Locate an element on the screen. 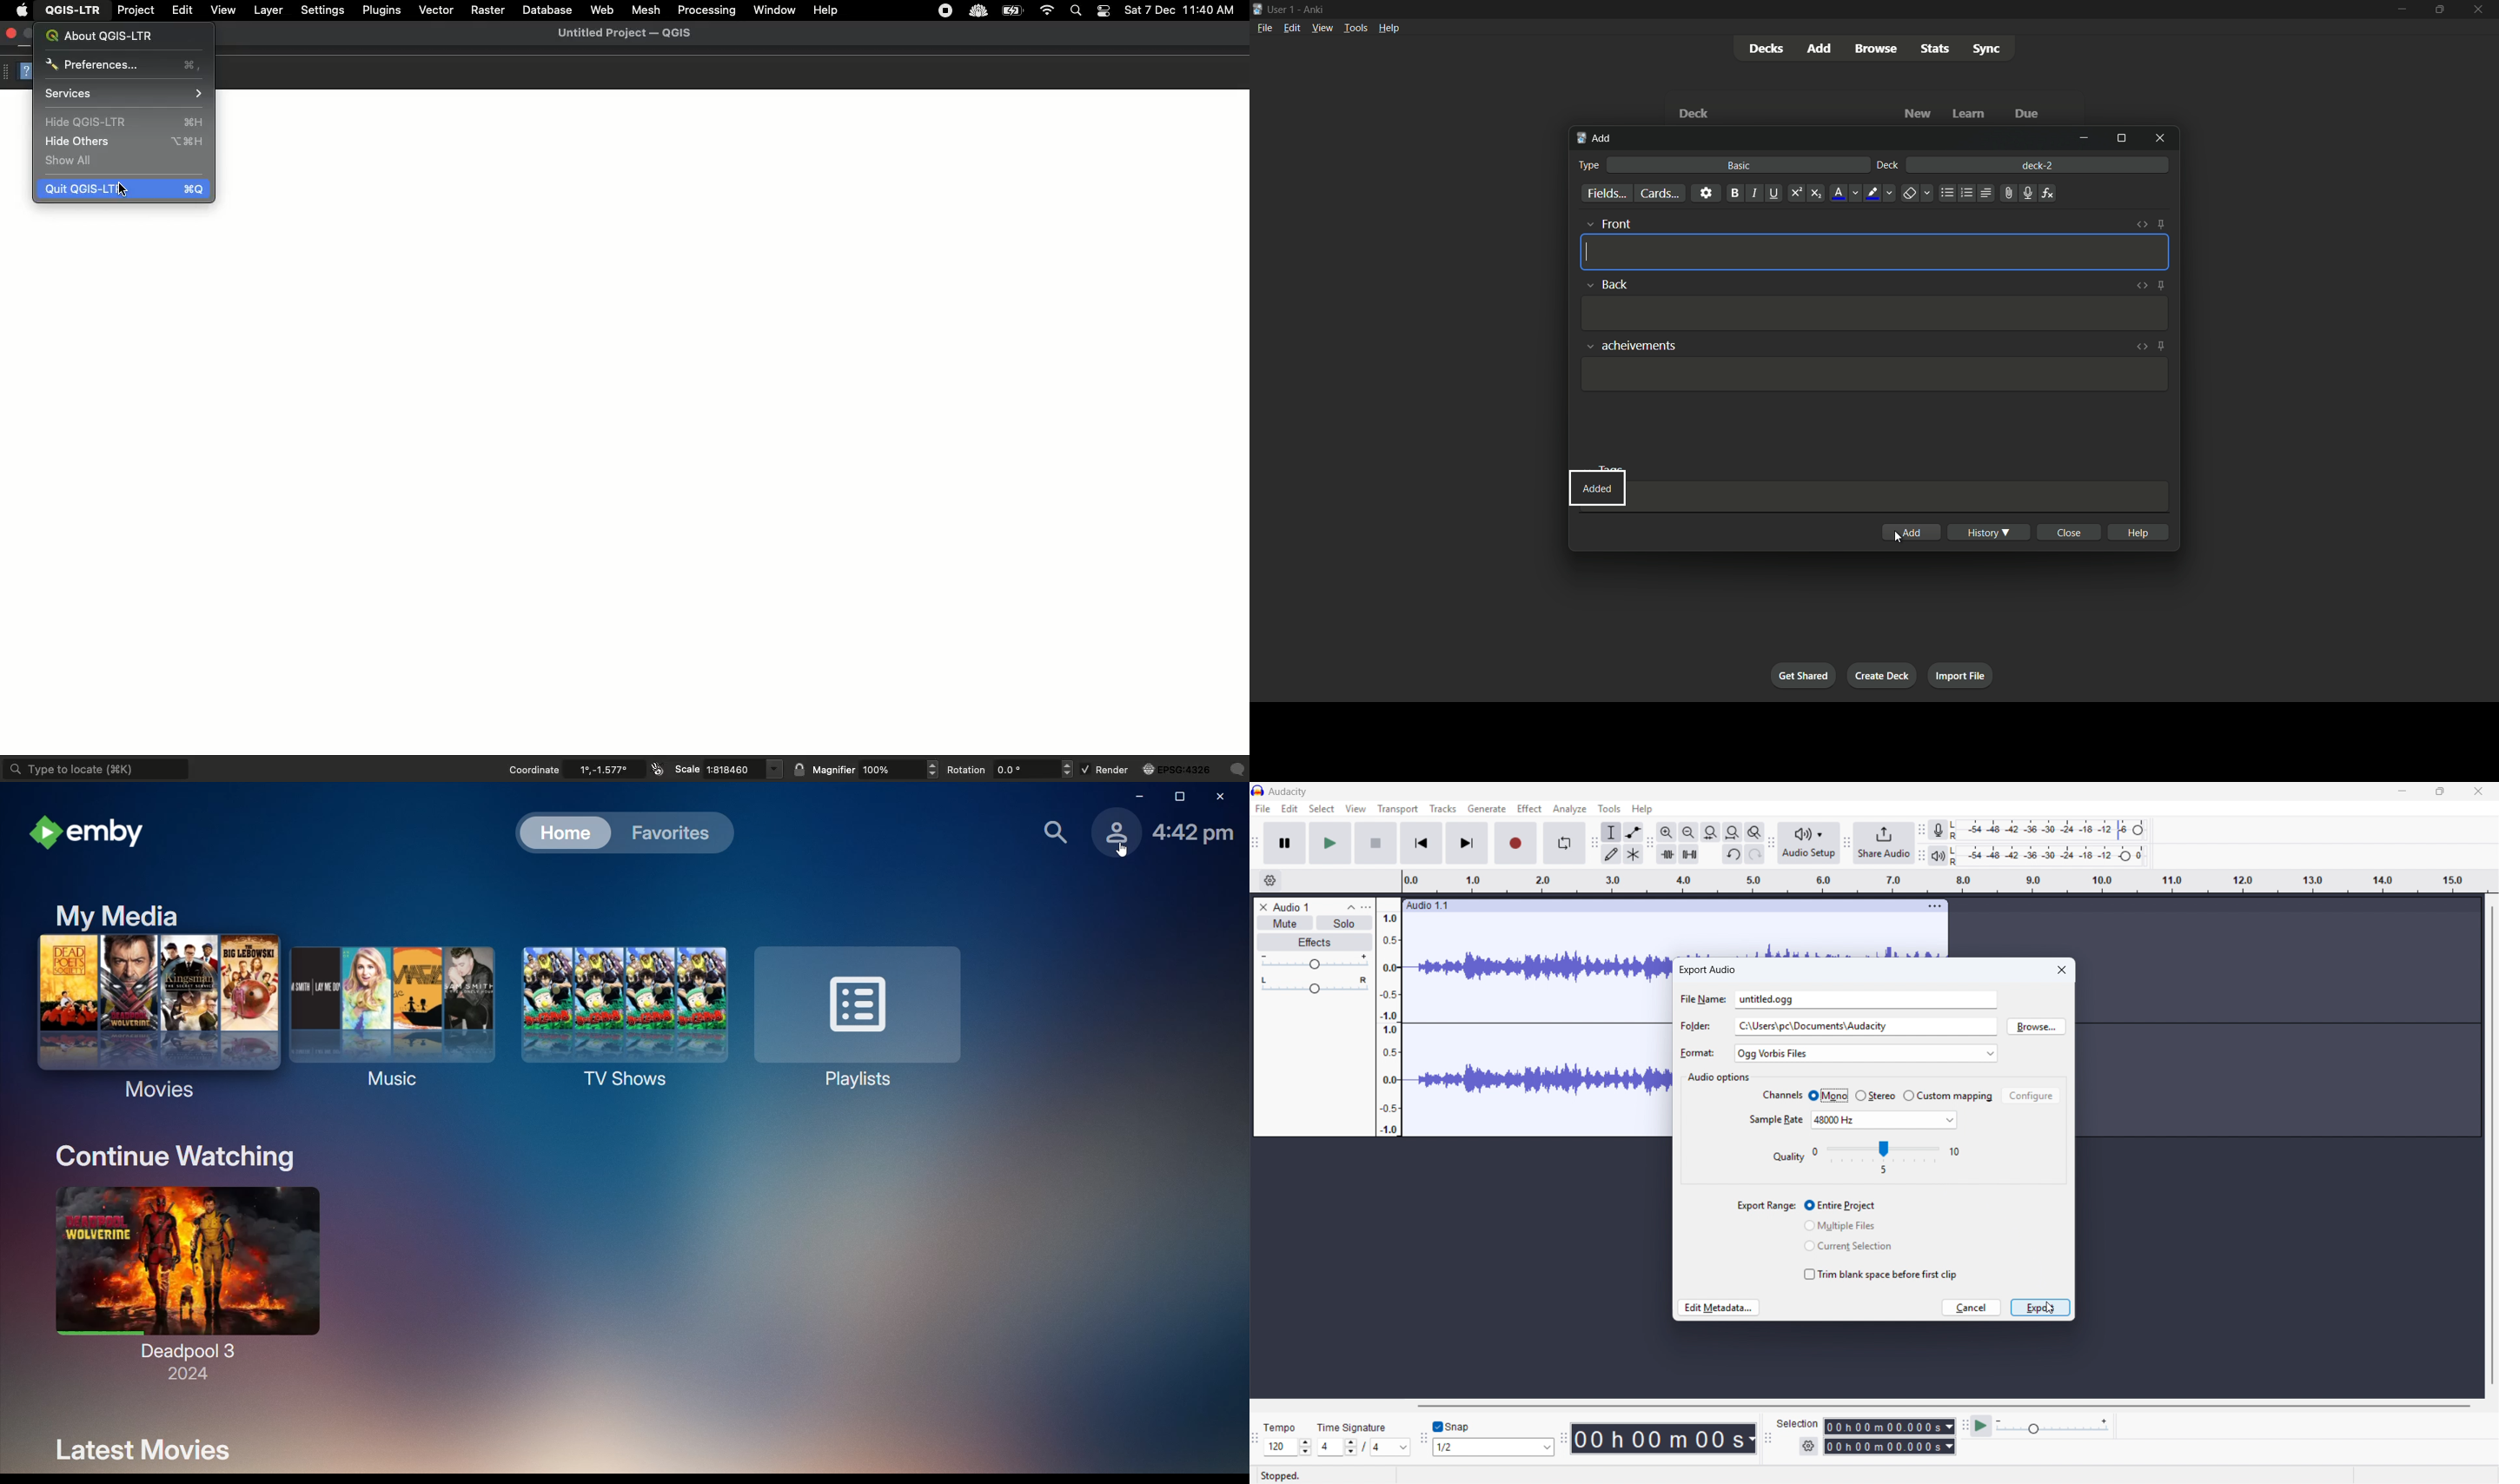 Image resolution: width=2520 pixels, height=1484 pixels. toggle sticky is located at coordinates (2161, 226).